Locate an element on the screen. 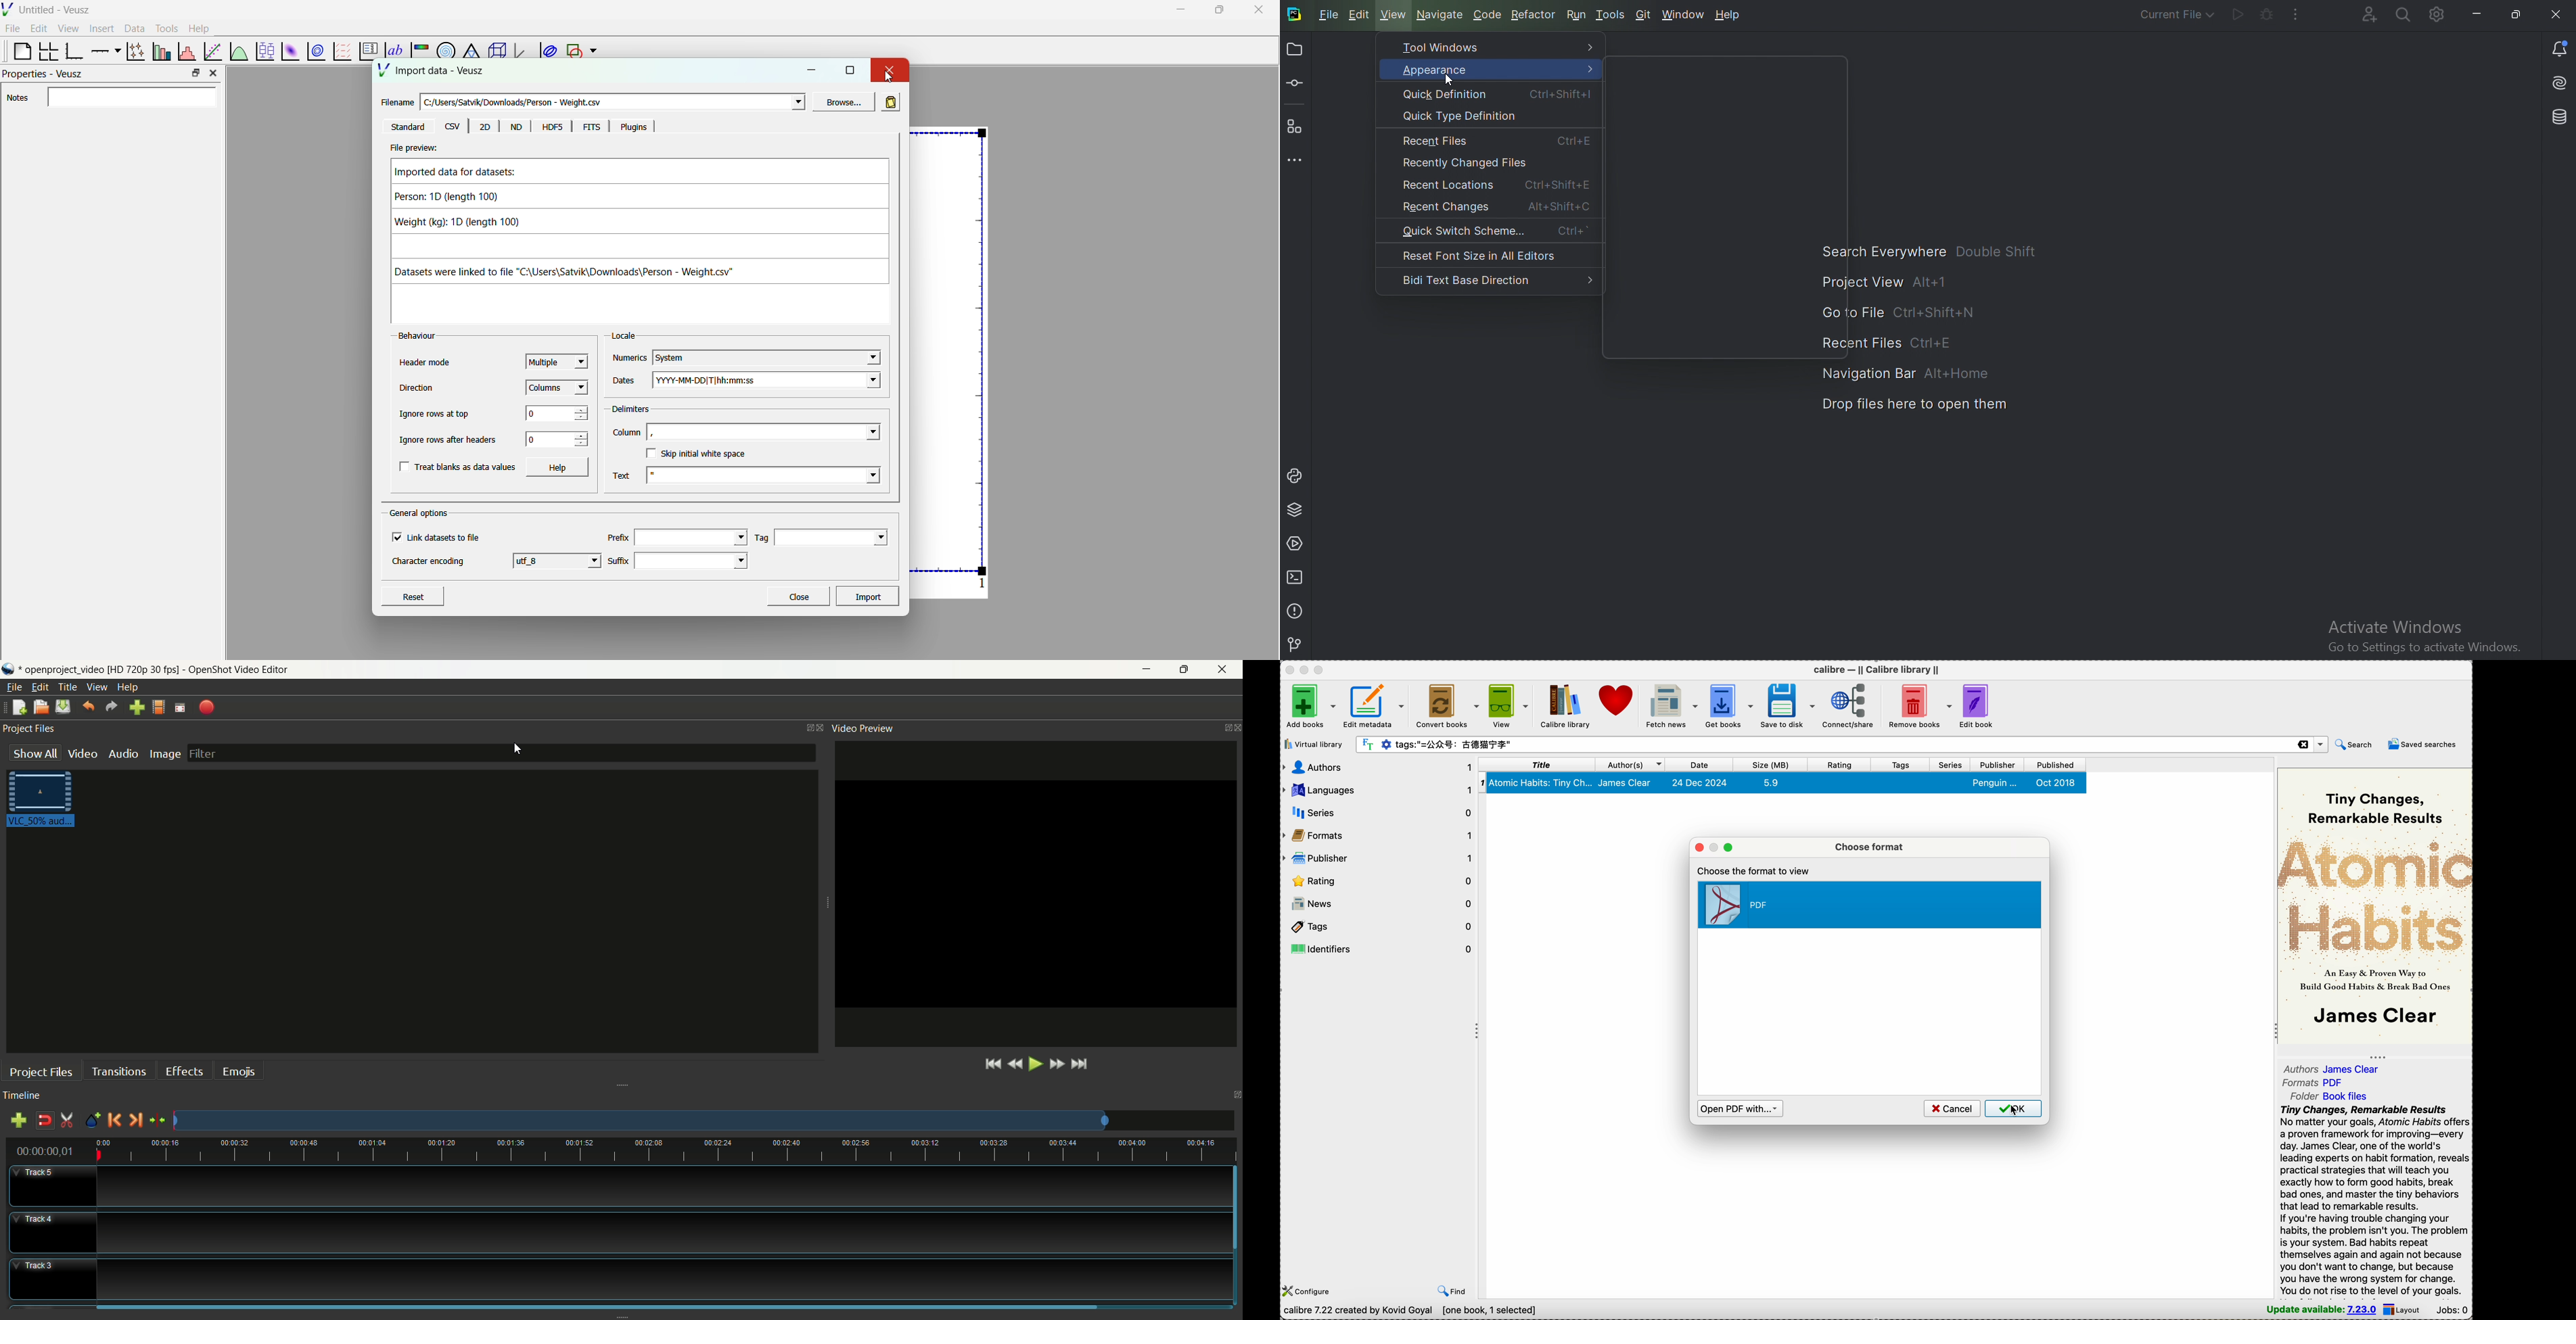 The width and height of the screenshot is (2576, 1344). view is located at coordinates (68, 30).